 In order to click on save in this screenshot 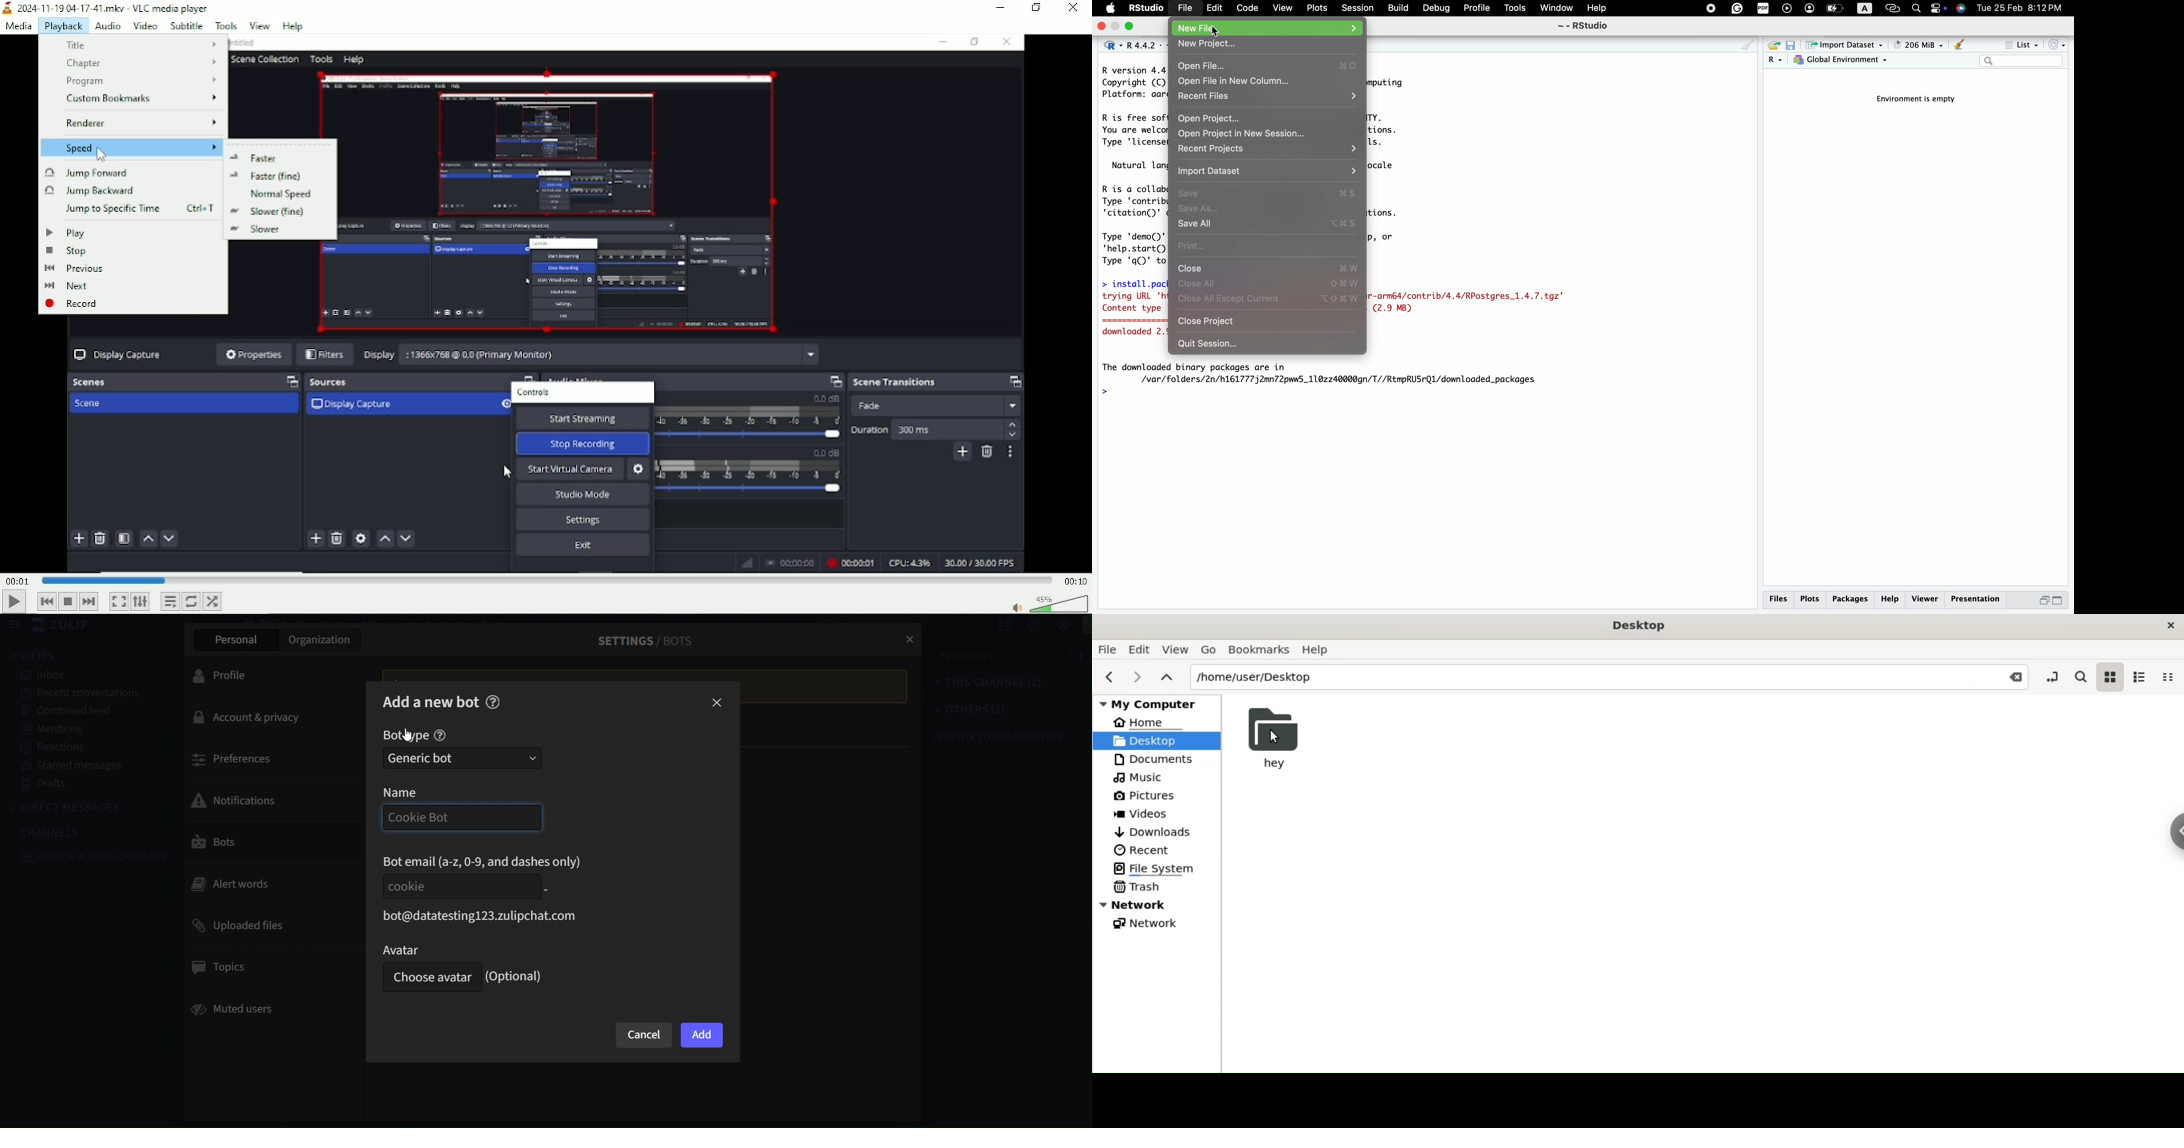, I will do `click(1268, 190)`.